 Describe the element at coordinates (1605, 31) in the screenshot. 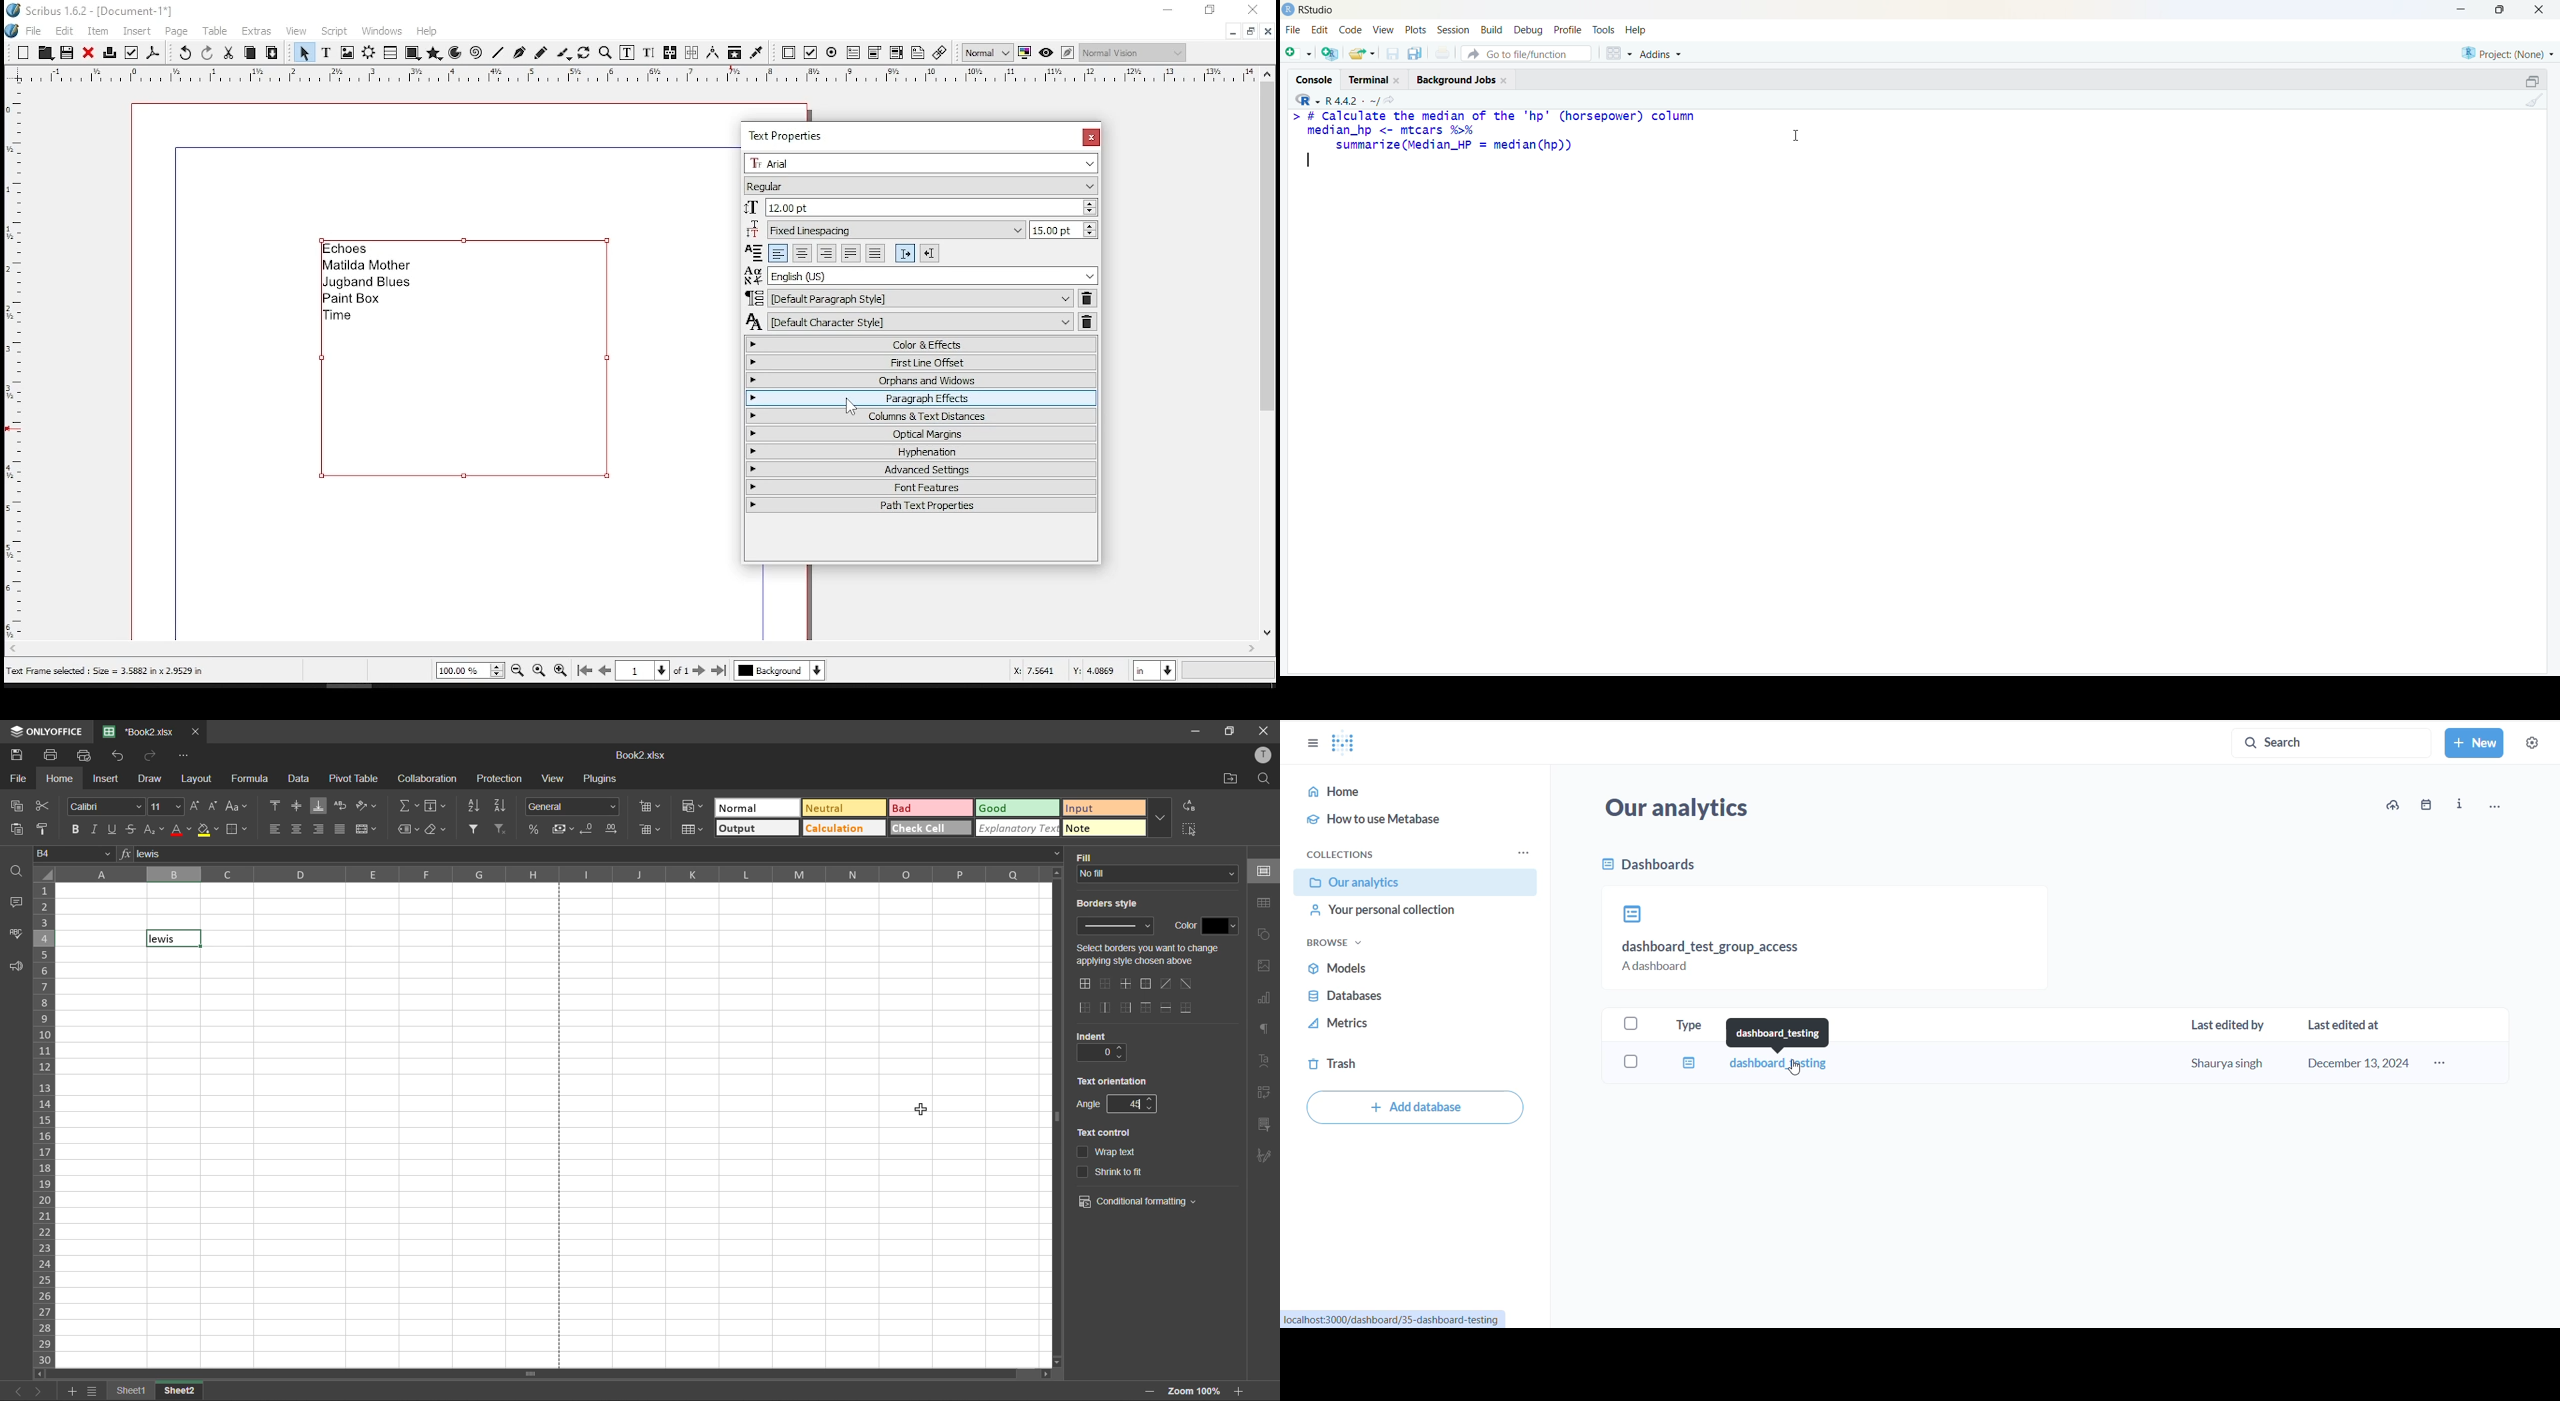

I see `tools` at that location.